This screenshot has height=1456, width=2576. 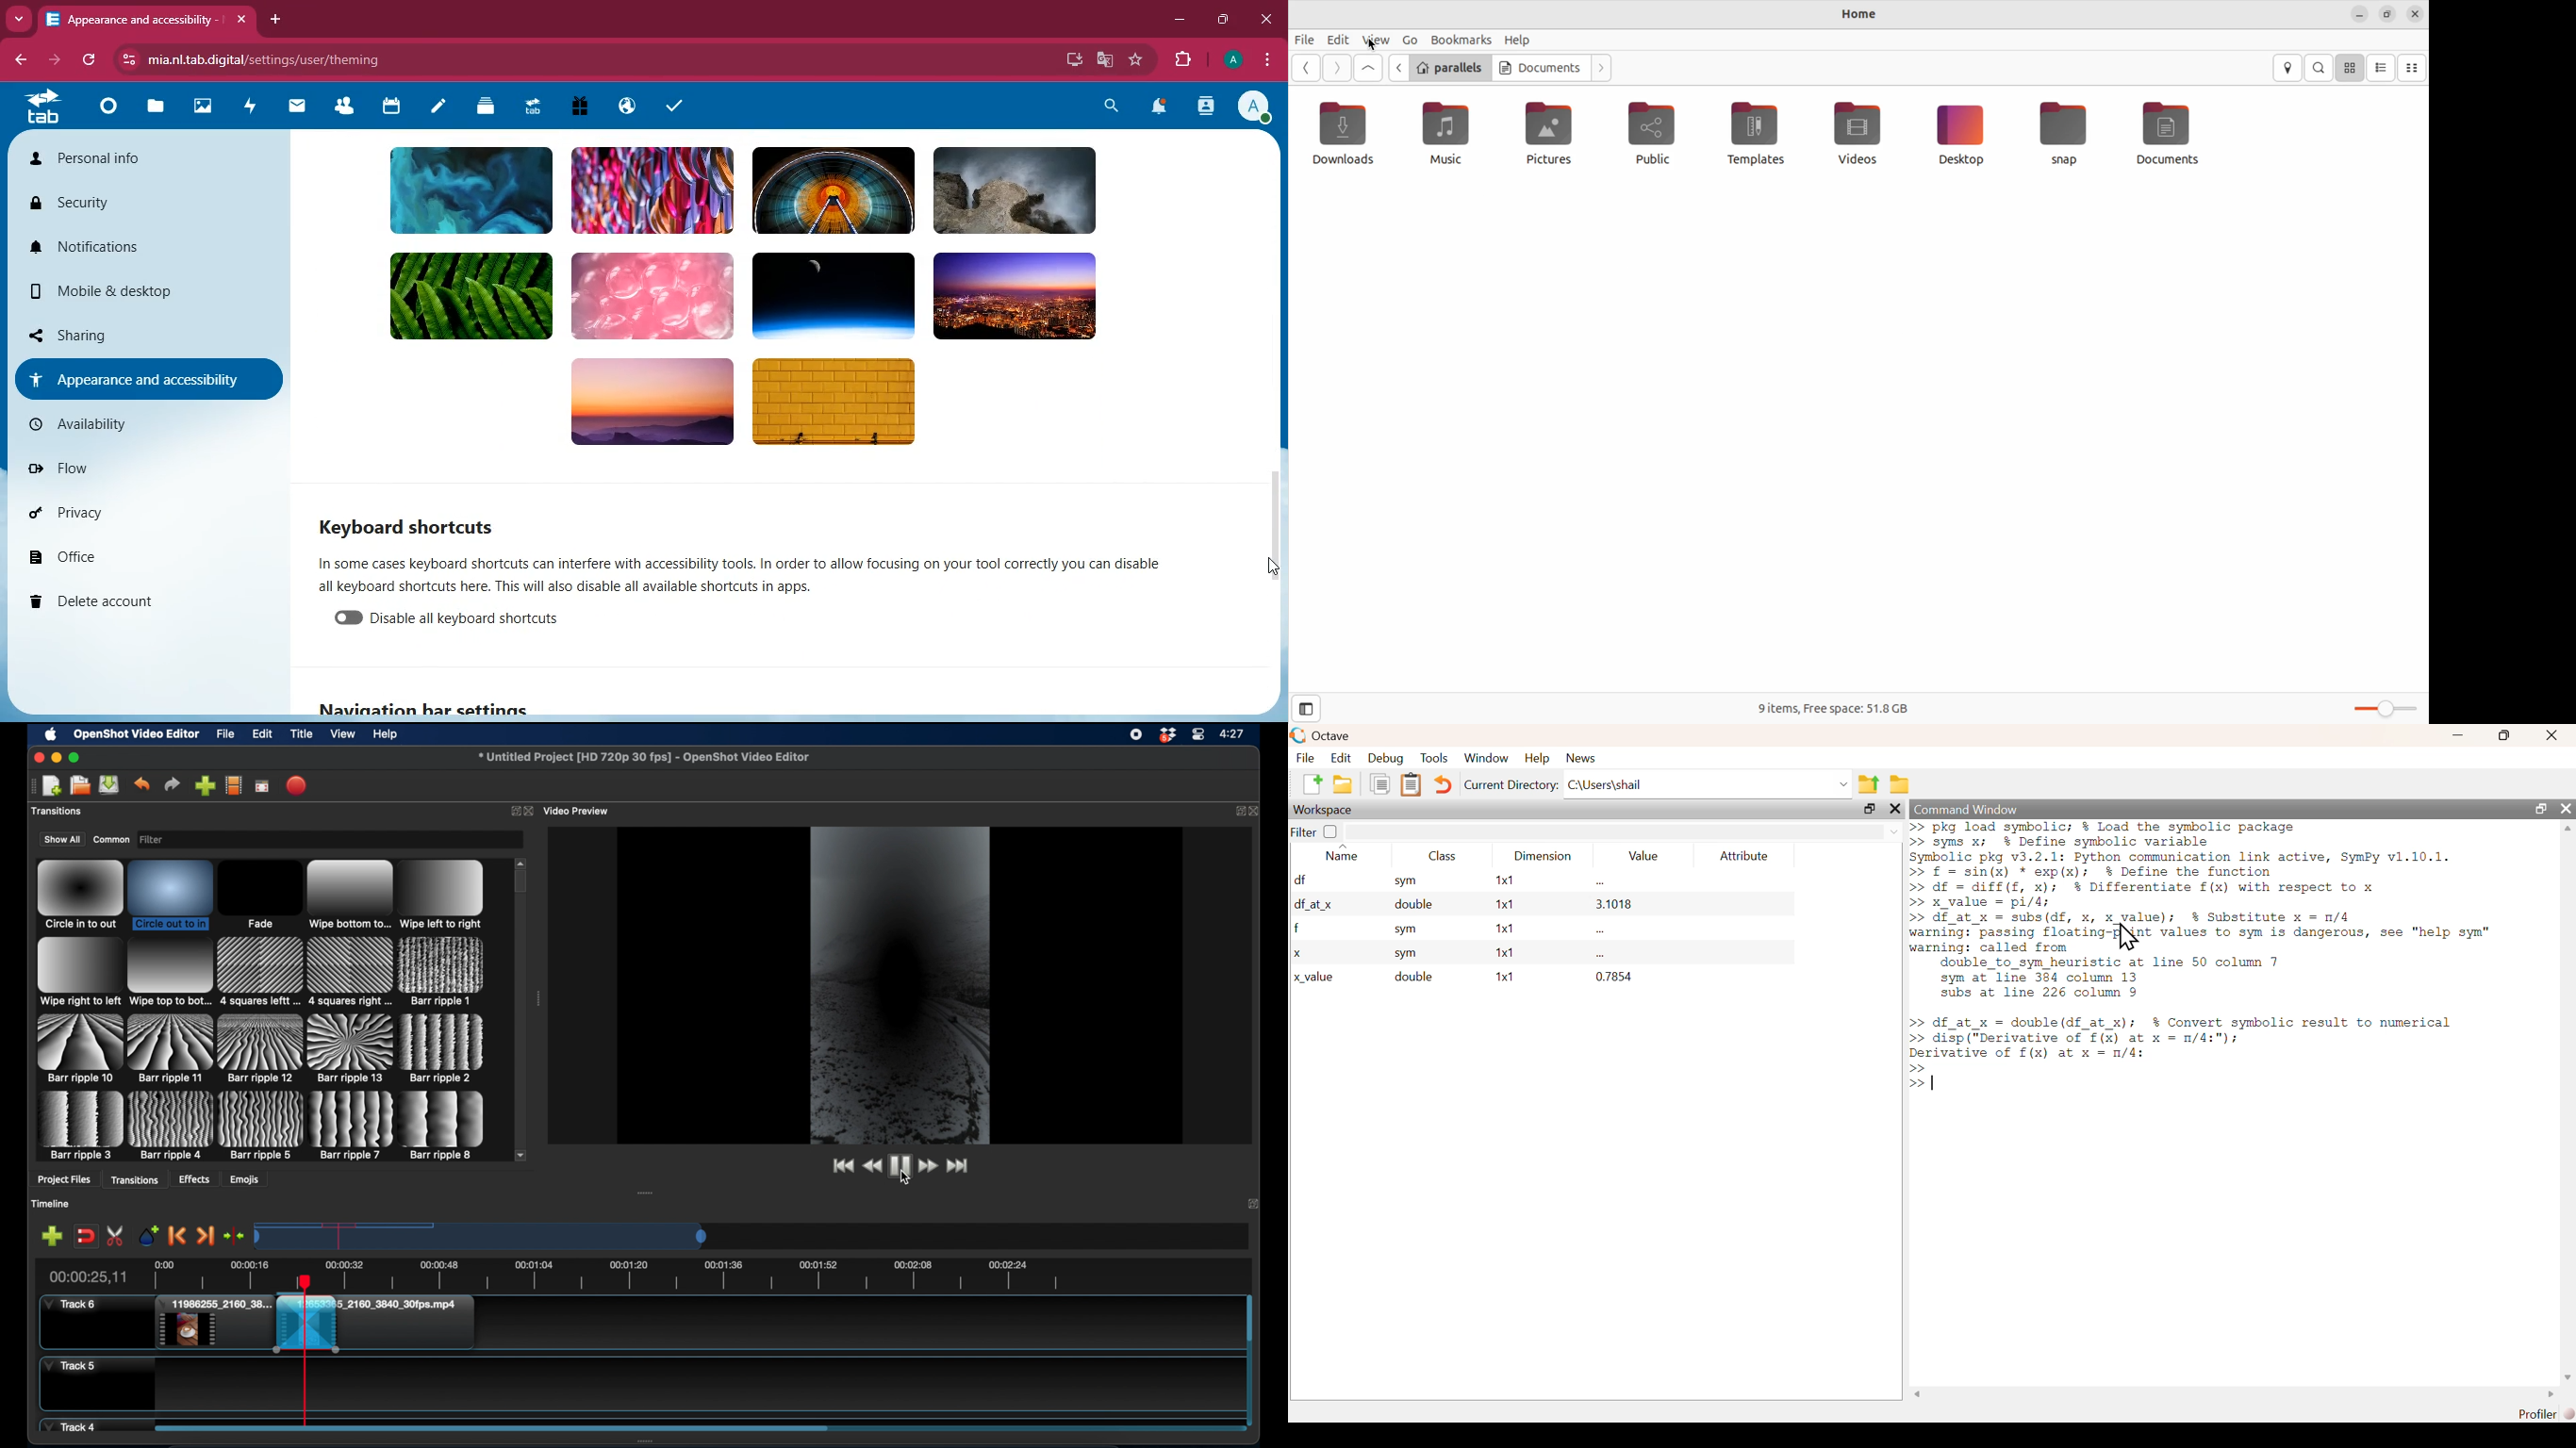 I want to click on add marker, so click(x=149, y=1235).